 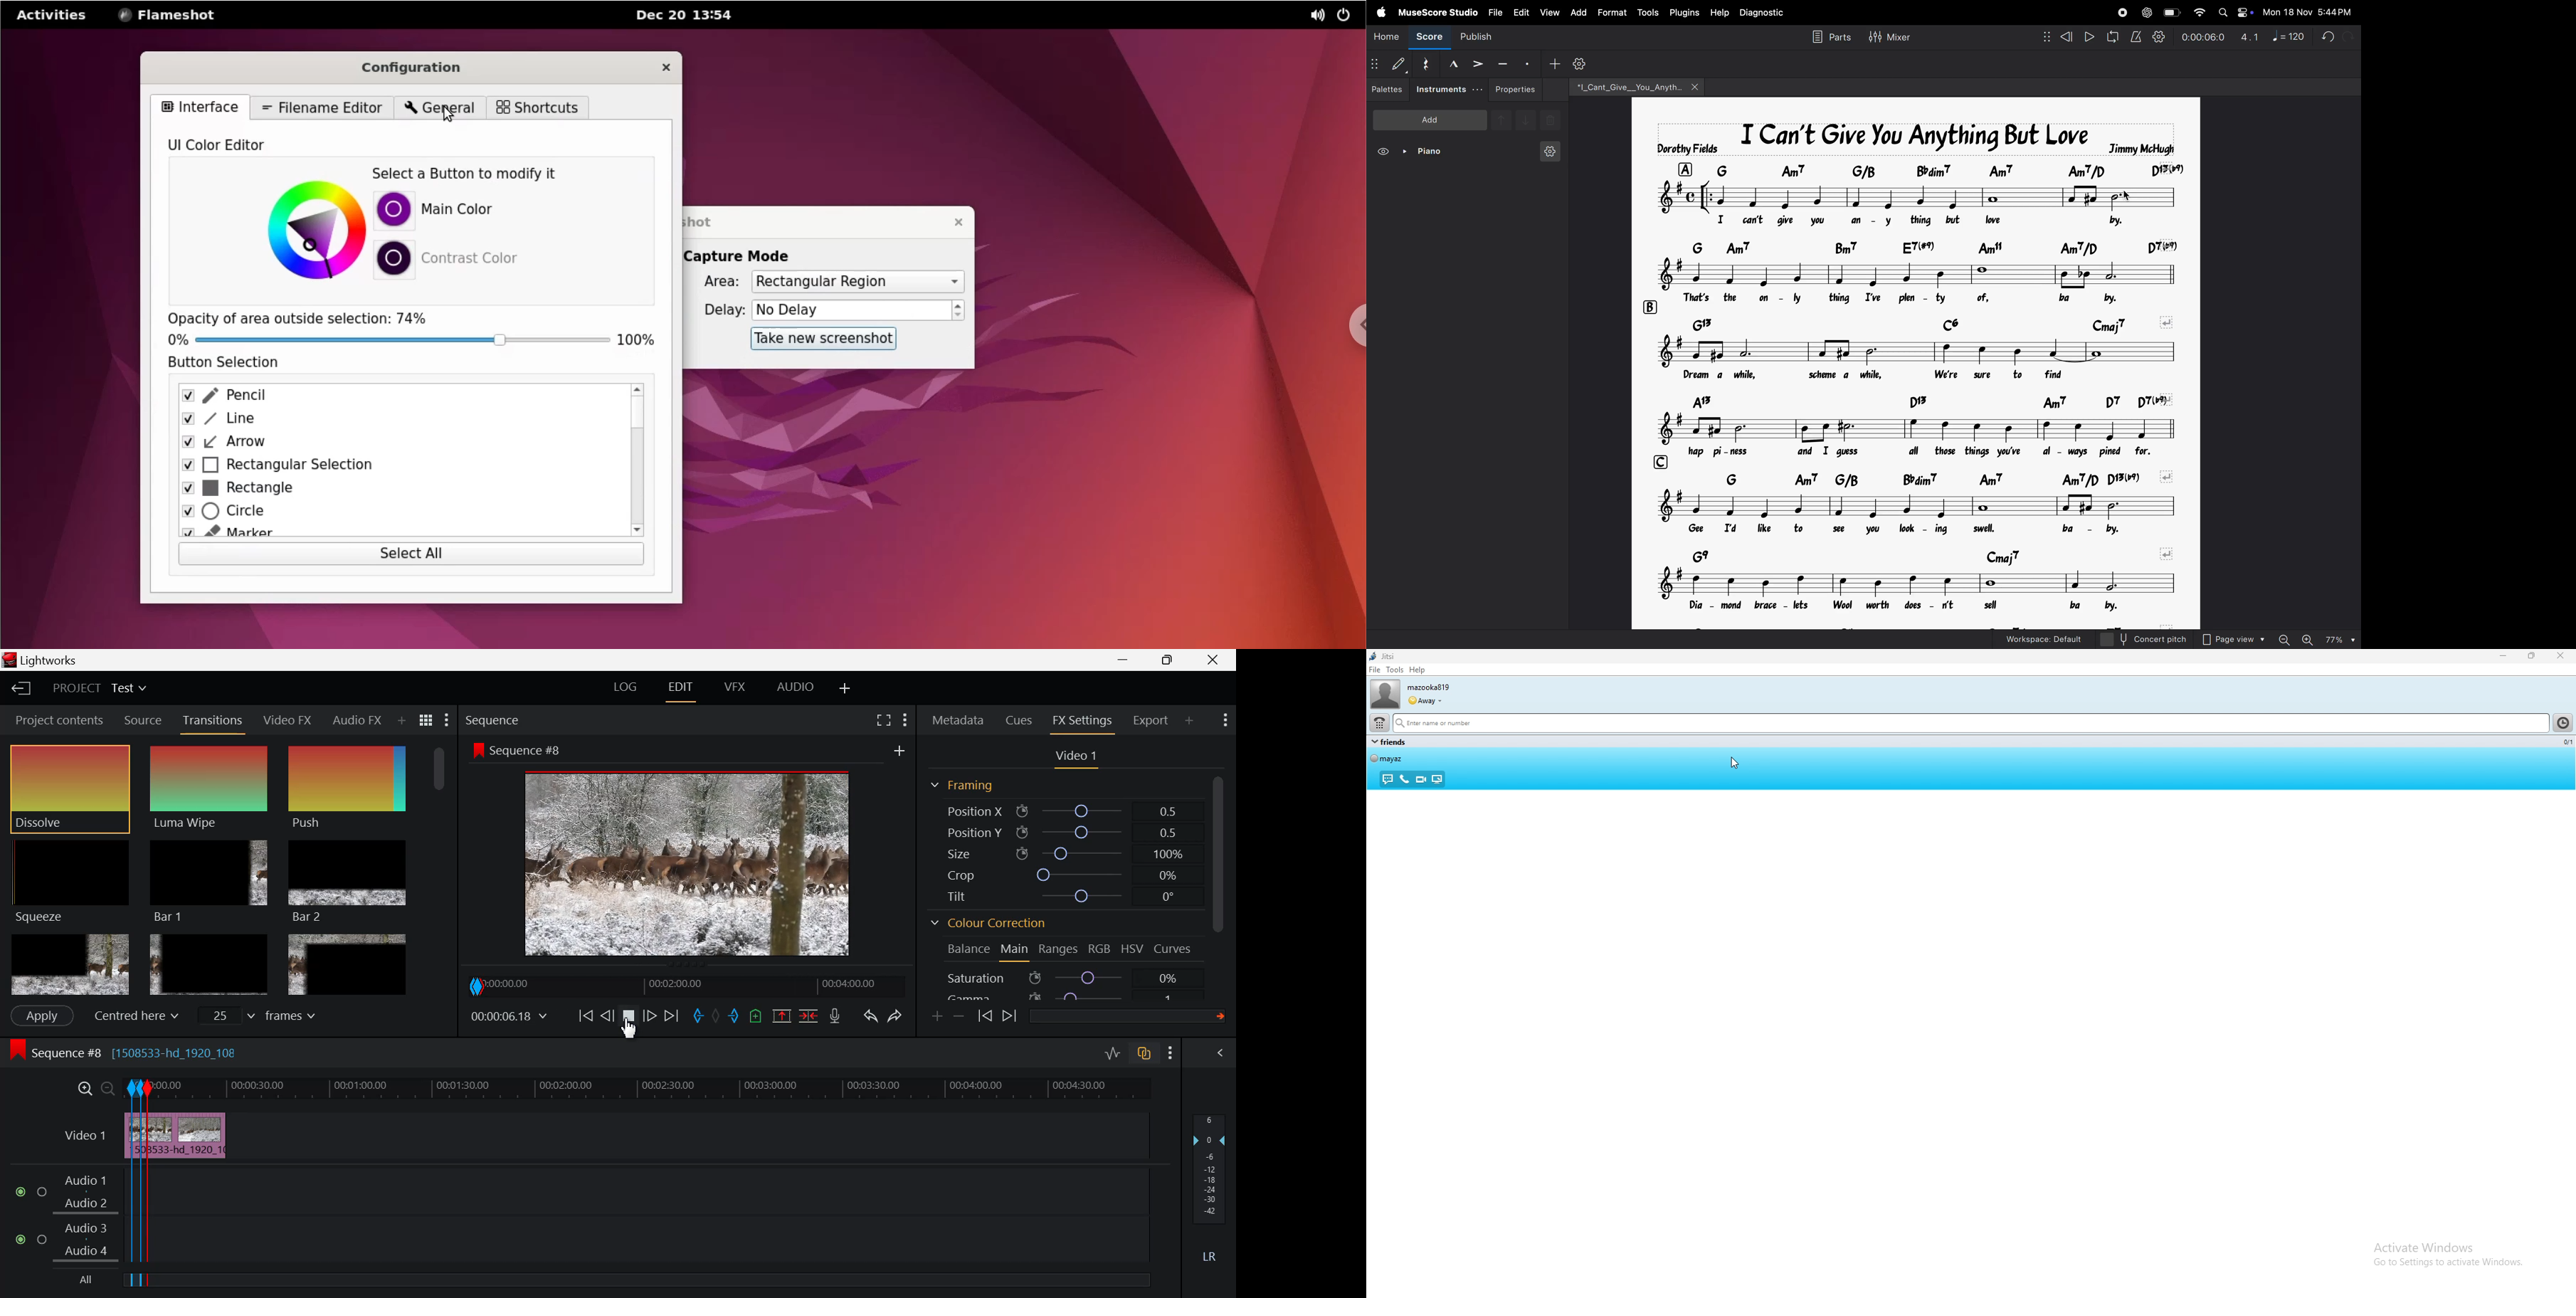 What do you see at coordinates (820, 339) in the screenshot?
I see `take new screenshot` at bounding box center [820, 339].